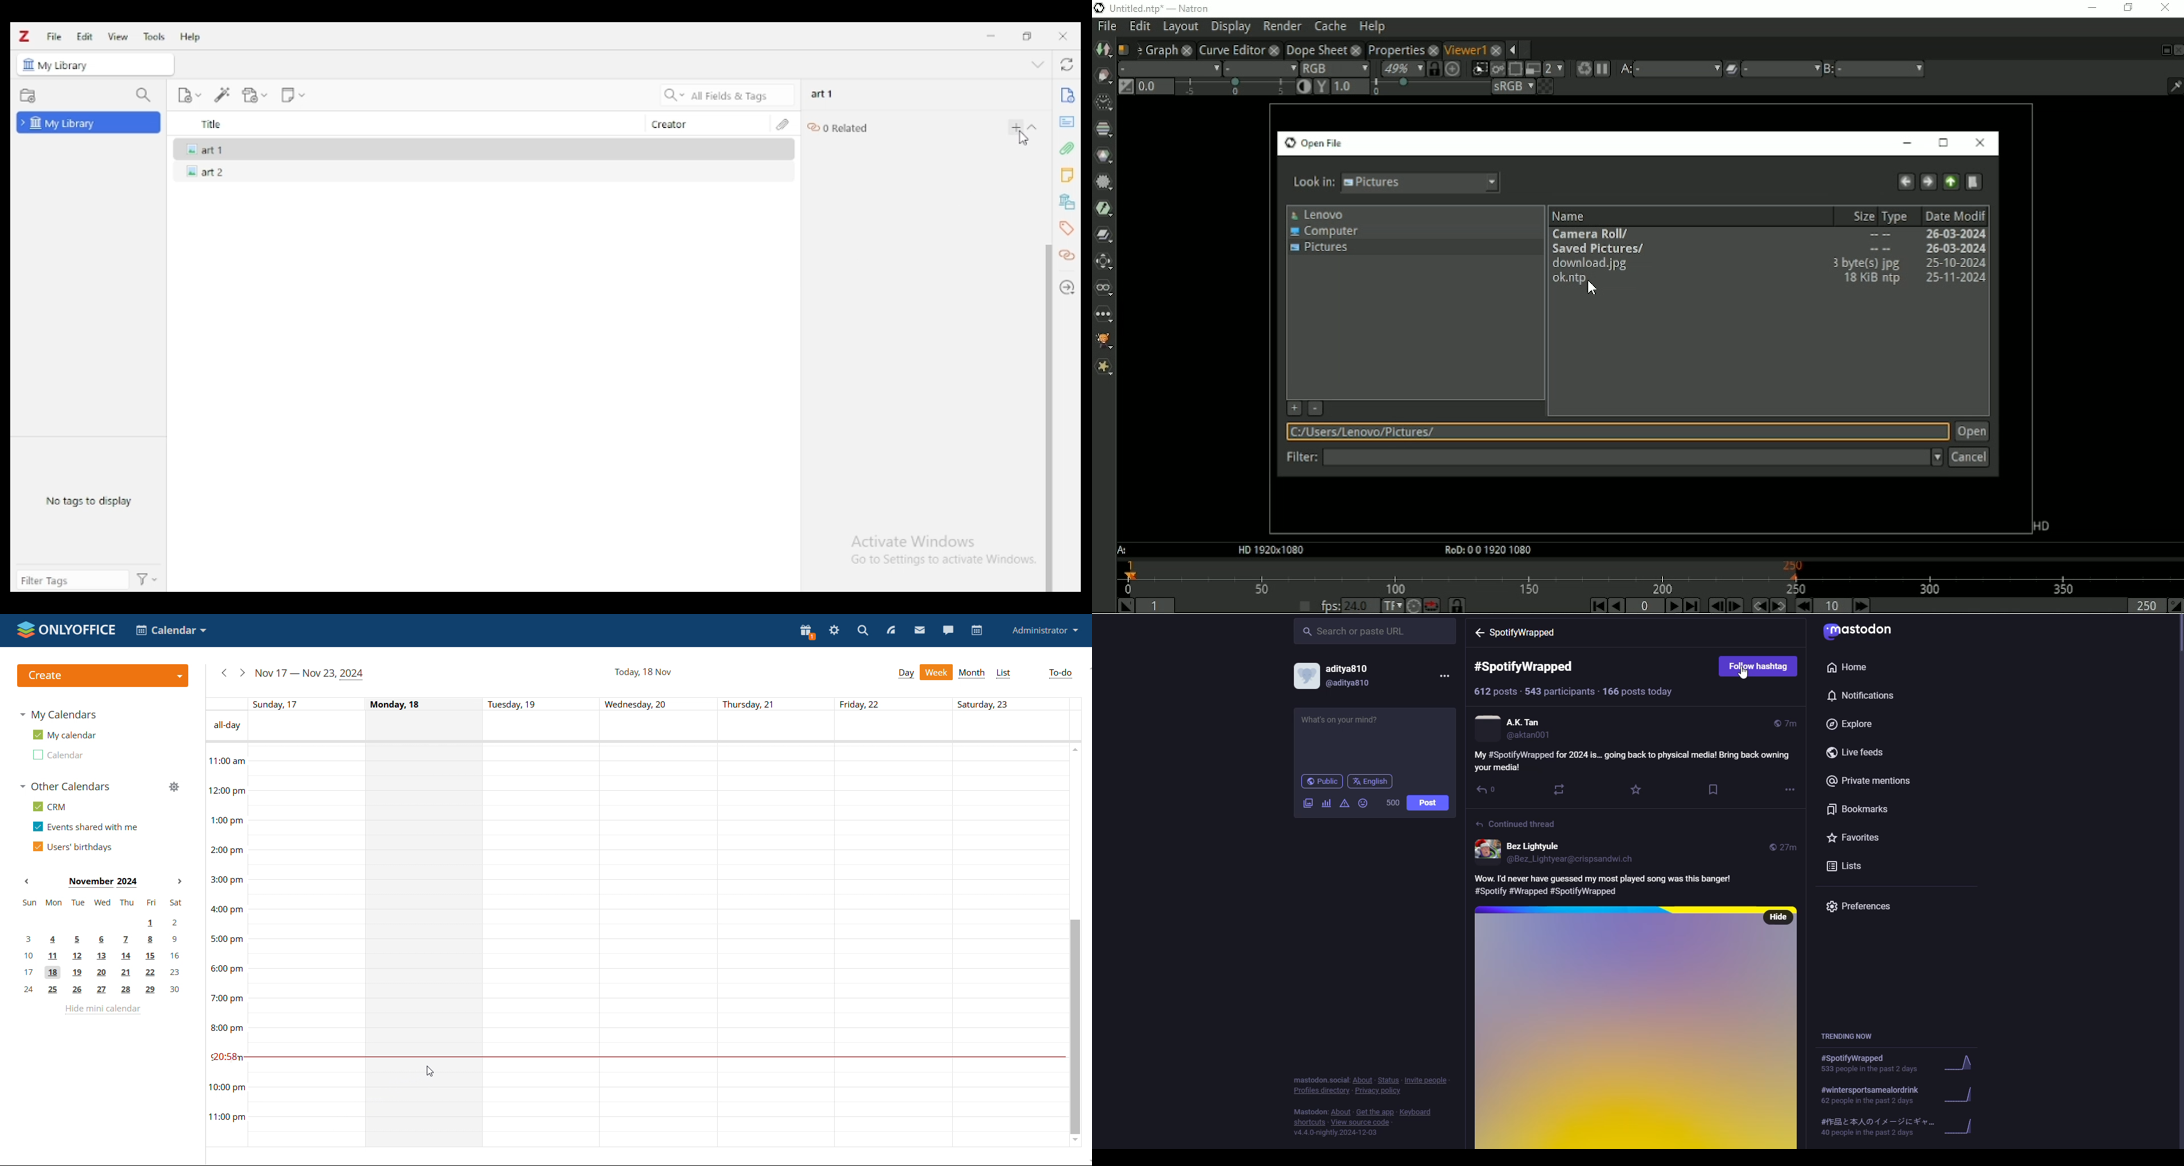  What do you see at coordinates (991, 36) in the screenshot?
I see `minimize` at bounding box center [991, 36].